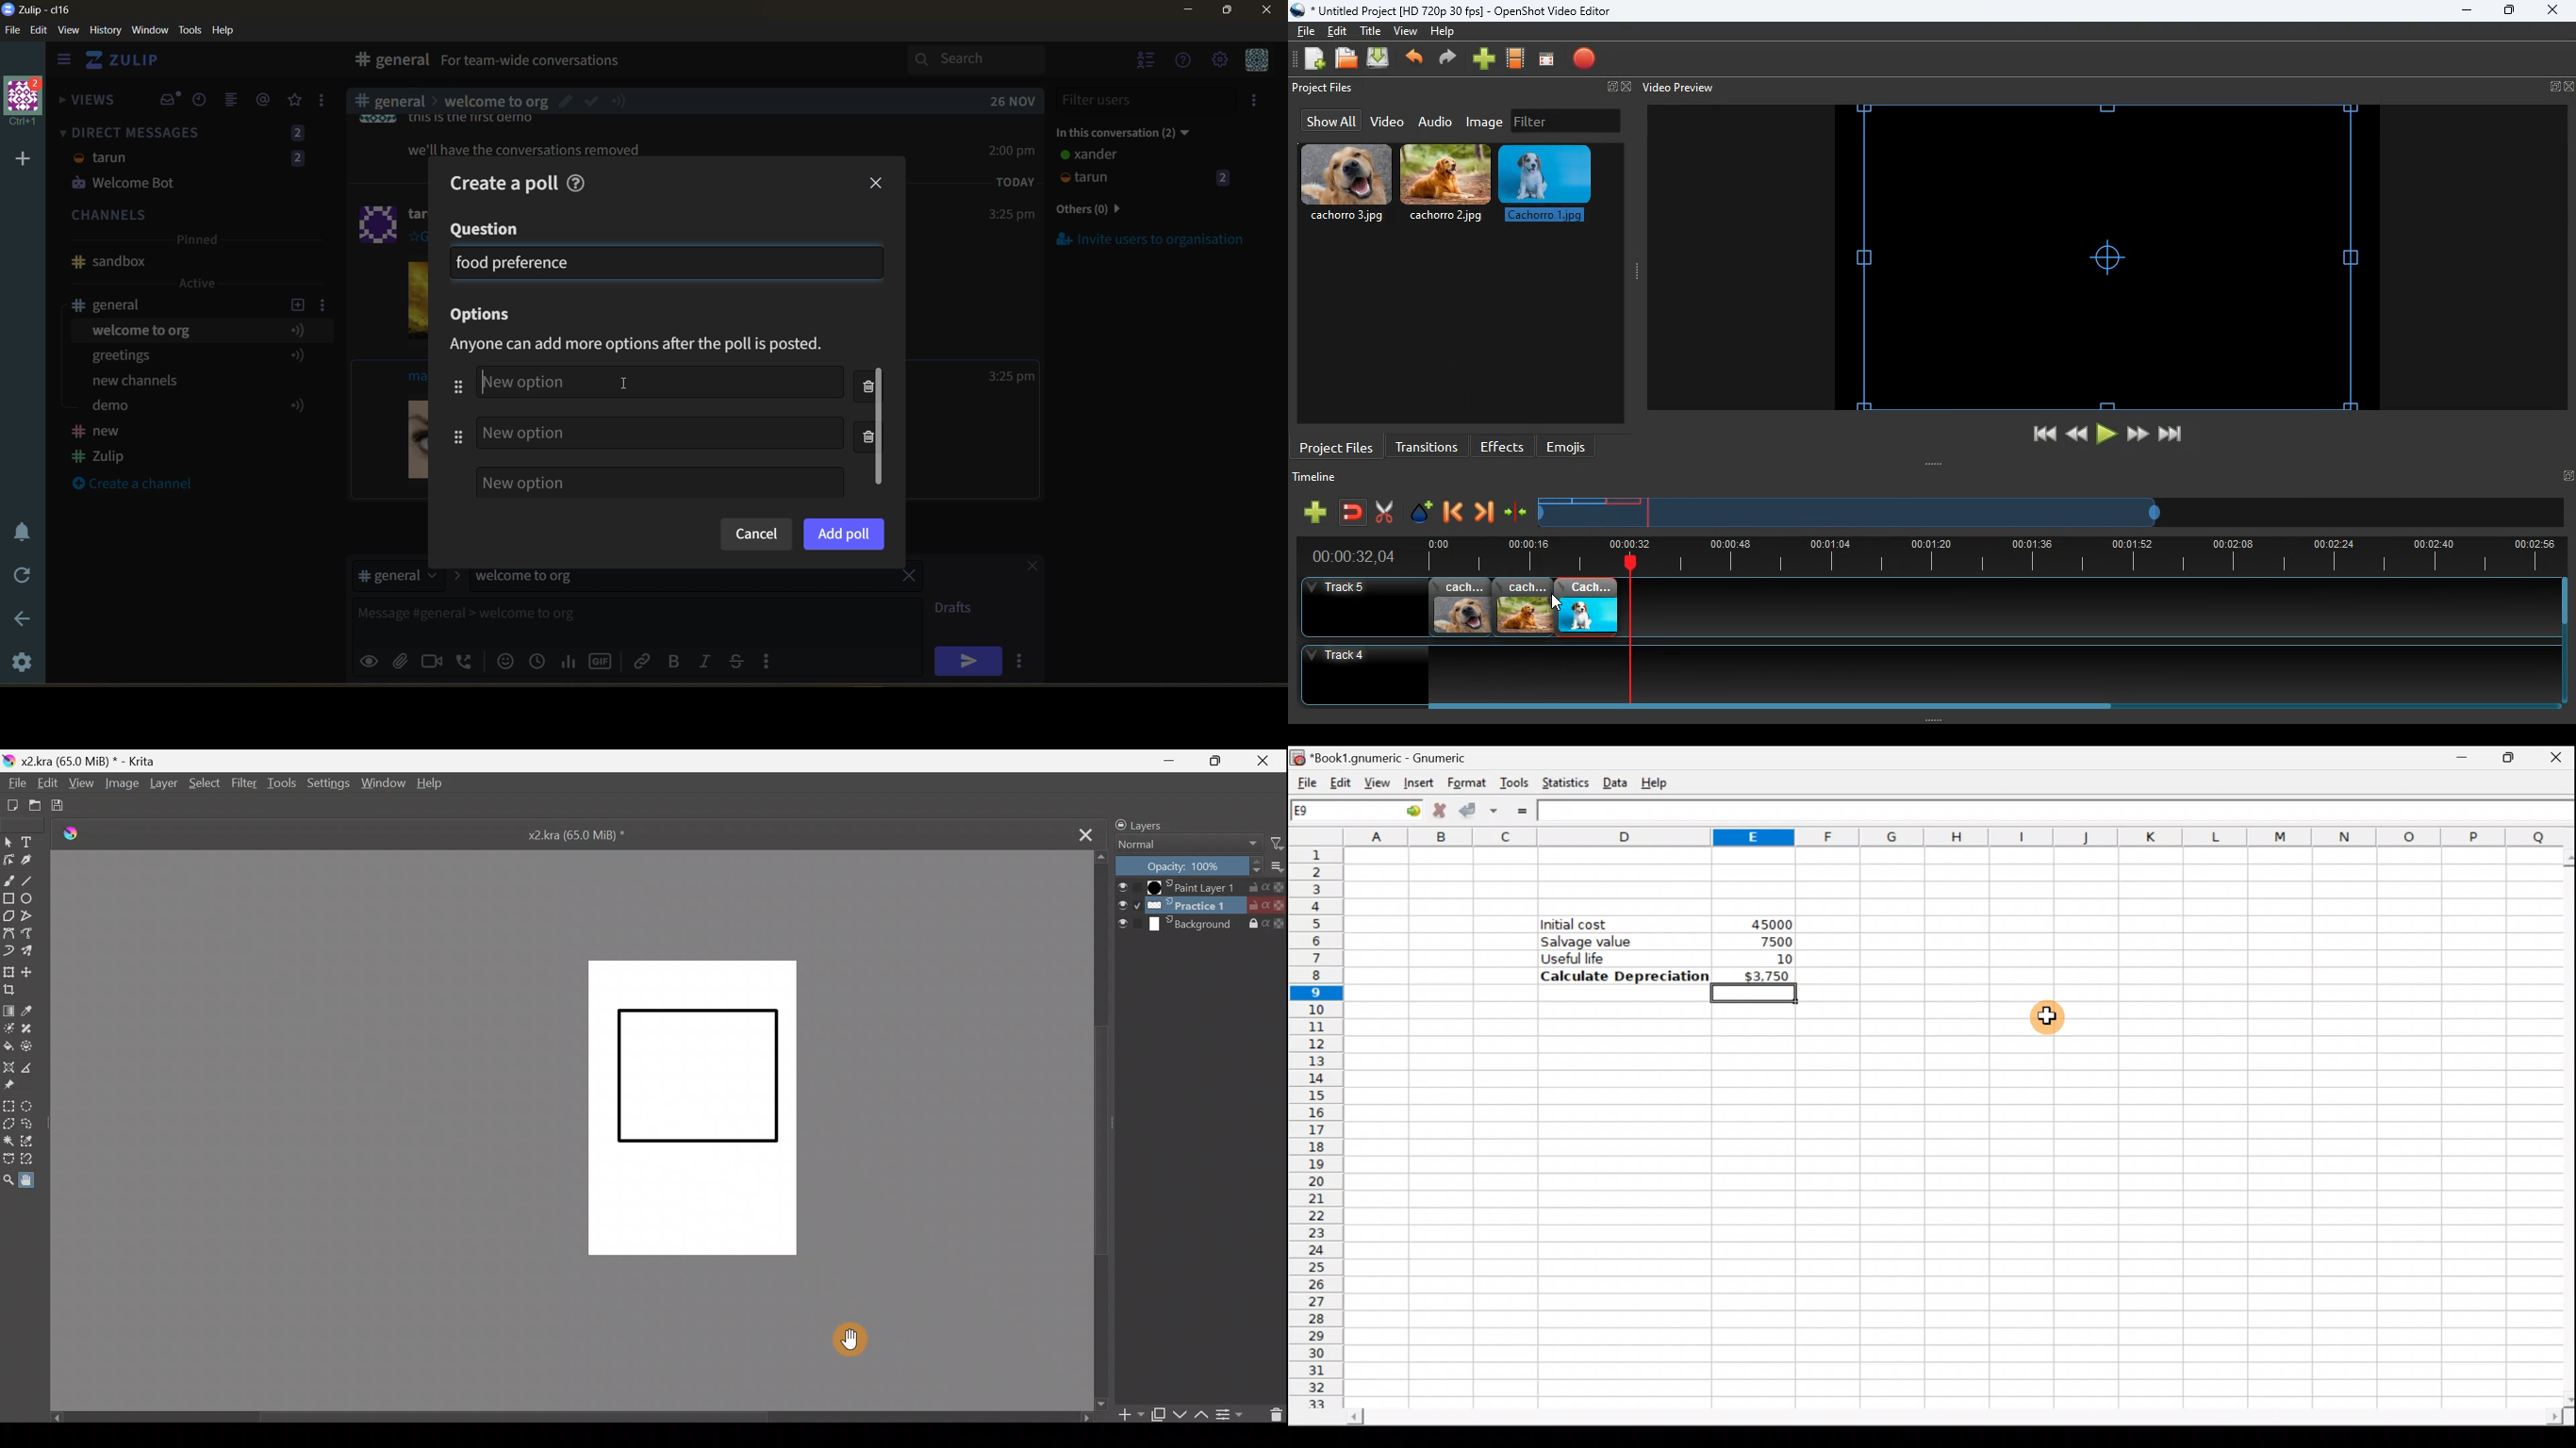 This screenshot has height=1456, width=2576. Describe the element at coordinates (2551, 11) in the screenshot. I see `close` at that location.